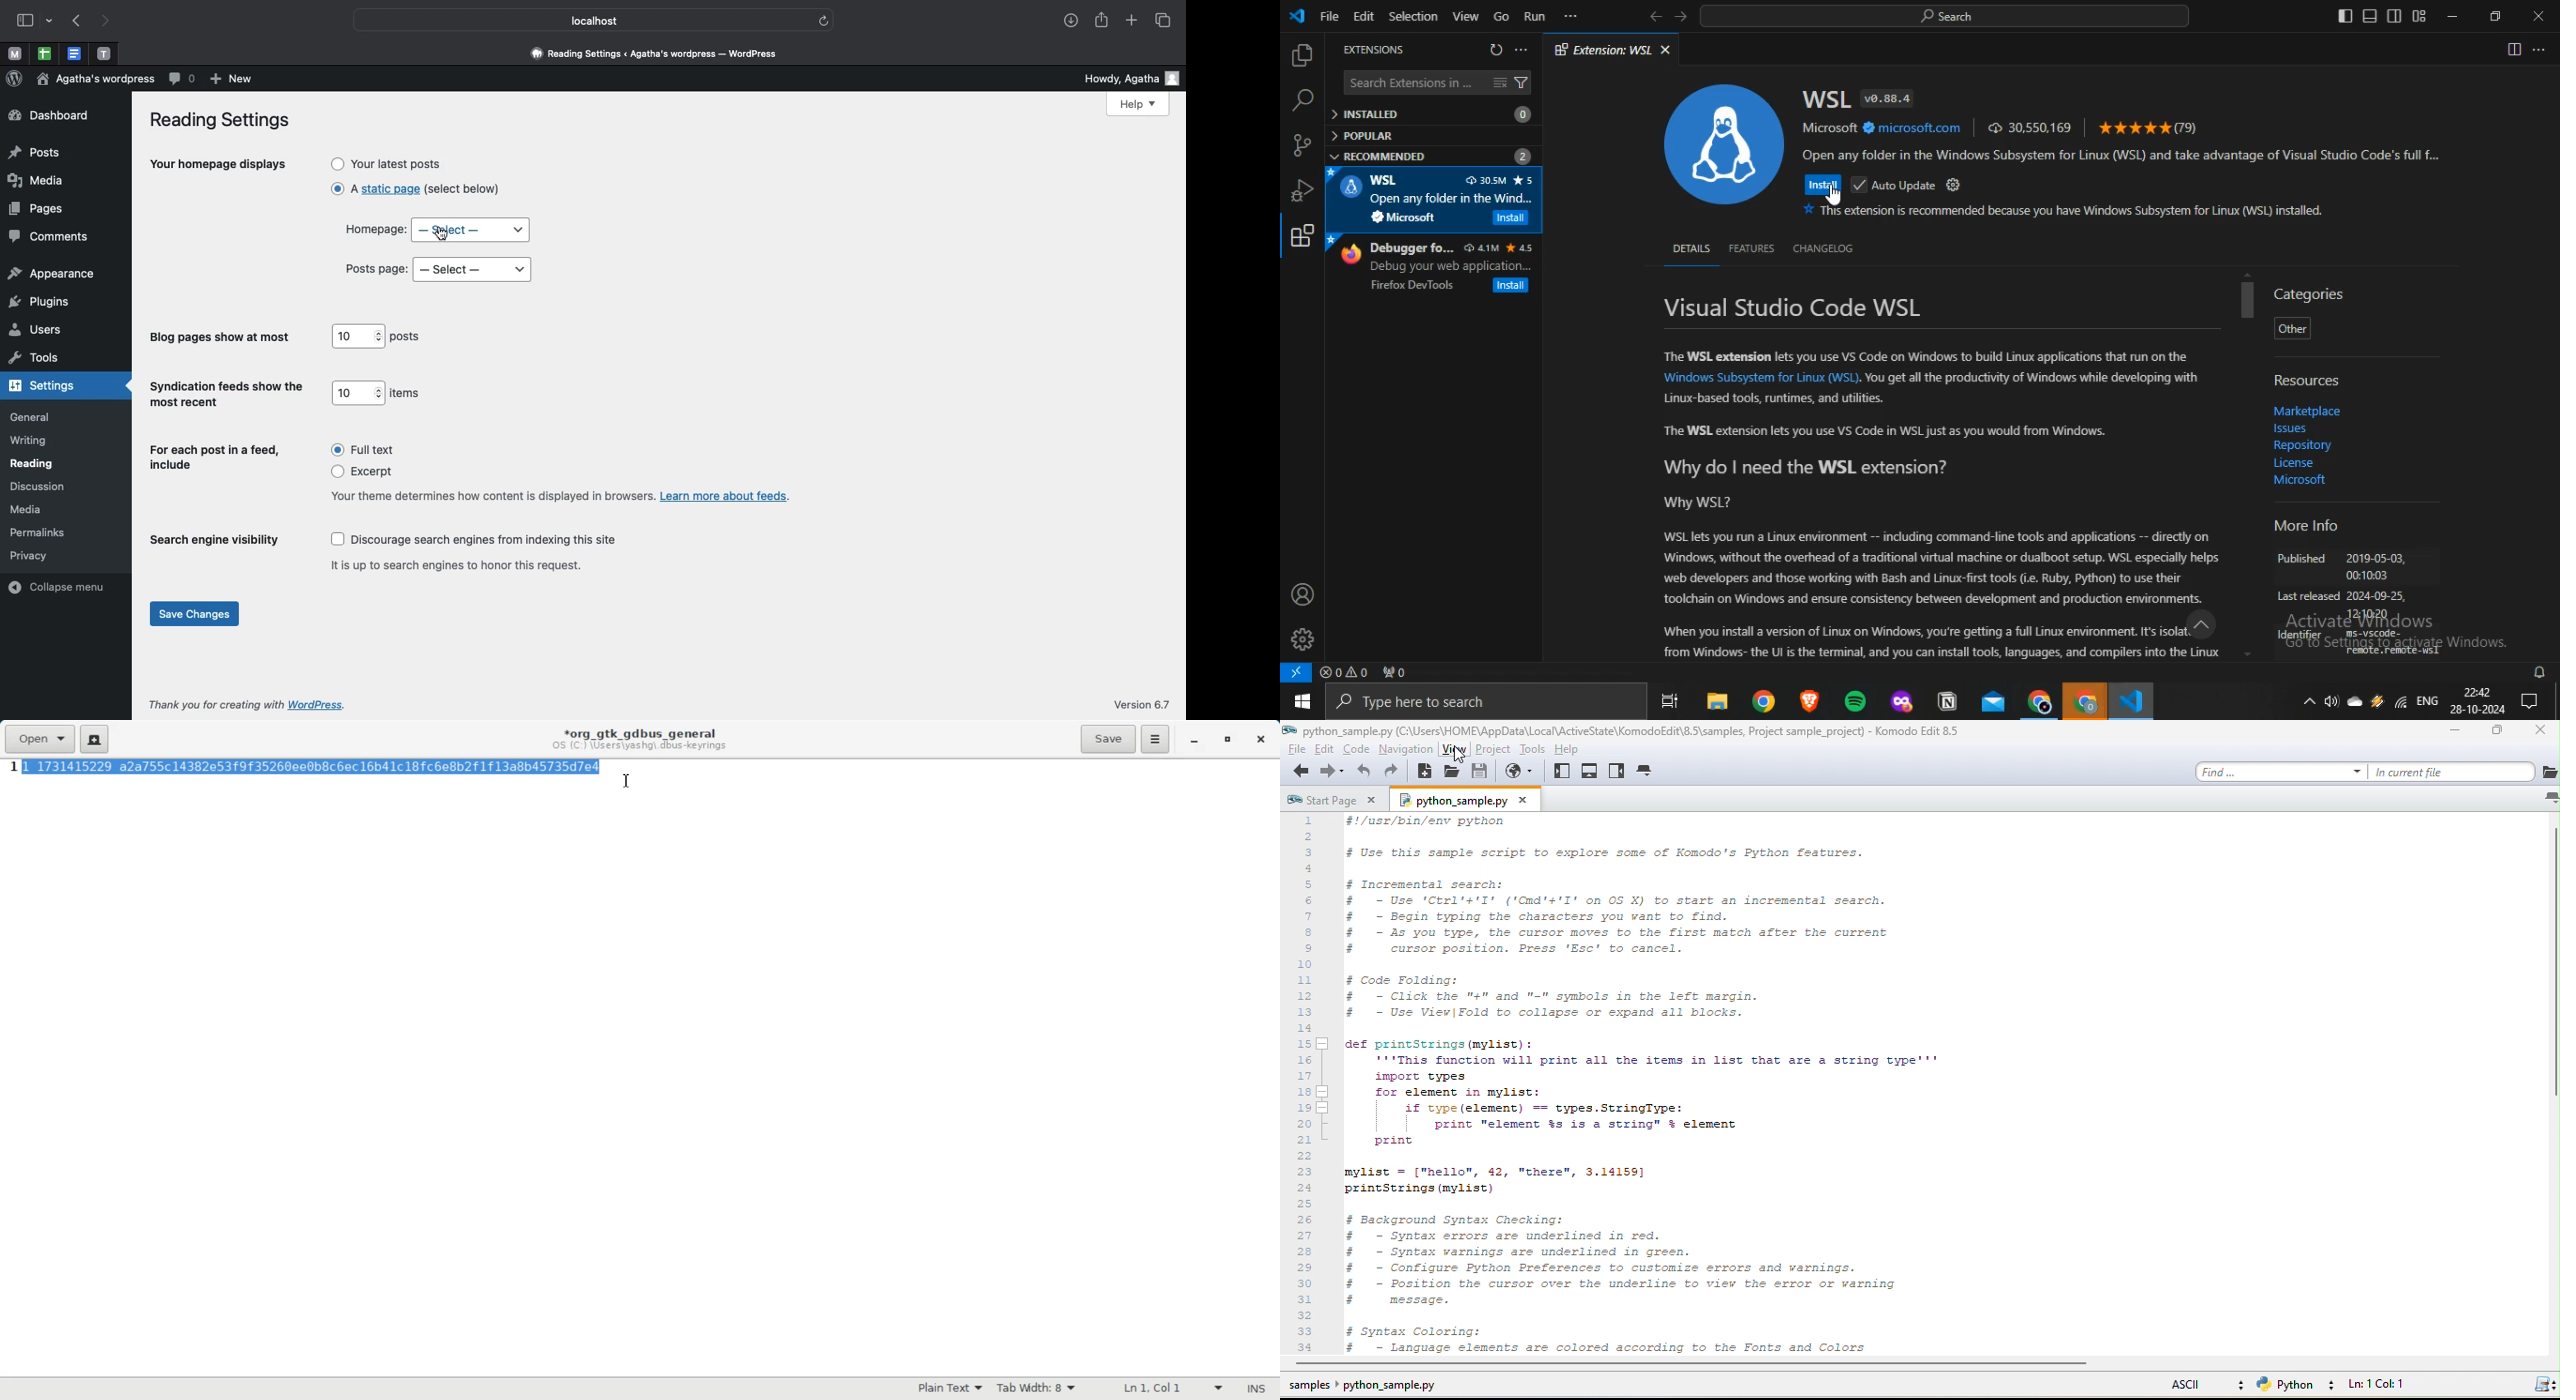 This screenshot has height=1400, width=2576. What do you see at coordinates (1145, 704) in the screenshot?
I see `Version 6.7` at bounding box center [1145, 704].